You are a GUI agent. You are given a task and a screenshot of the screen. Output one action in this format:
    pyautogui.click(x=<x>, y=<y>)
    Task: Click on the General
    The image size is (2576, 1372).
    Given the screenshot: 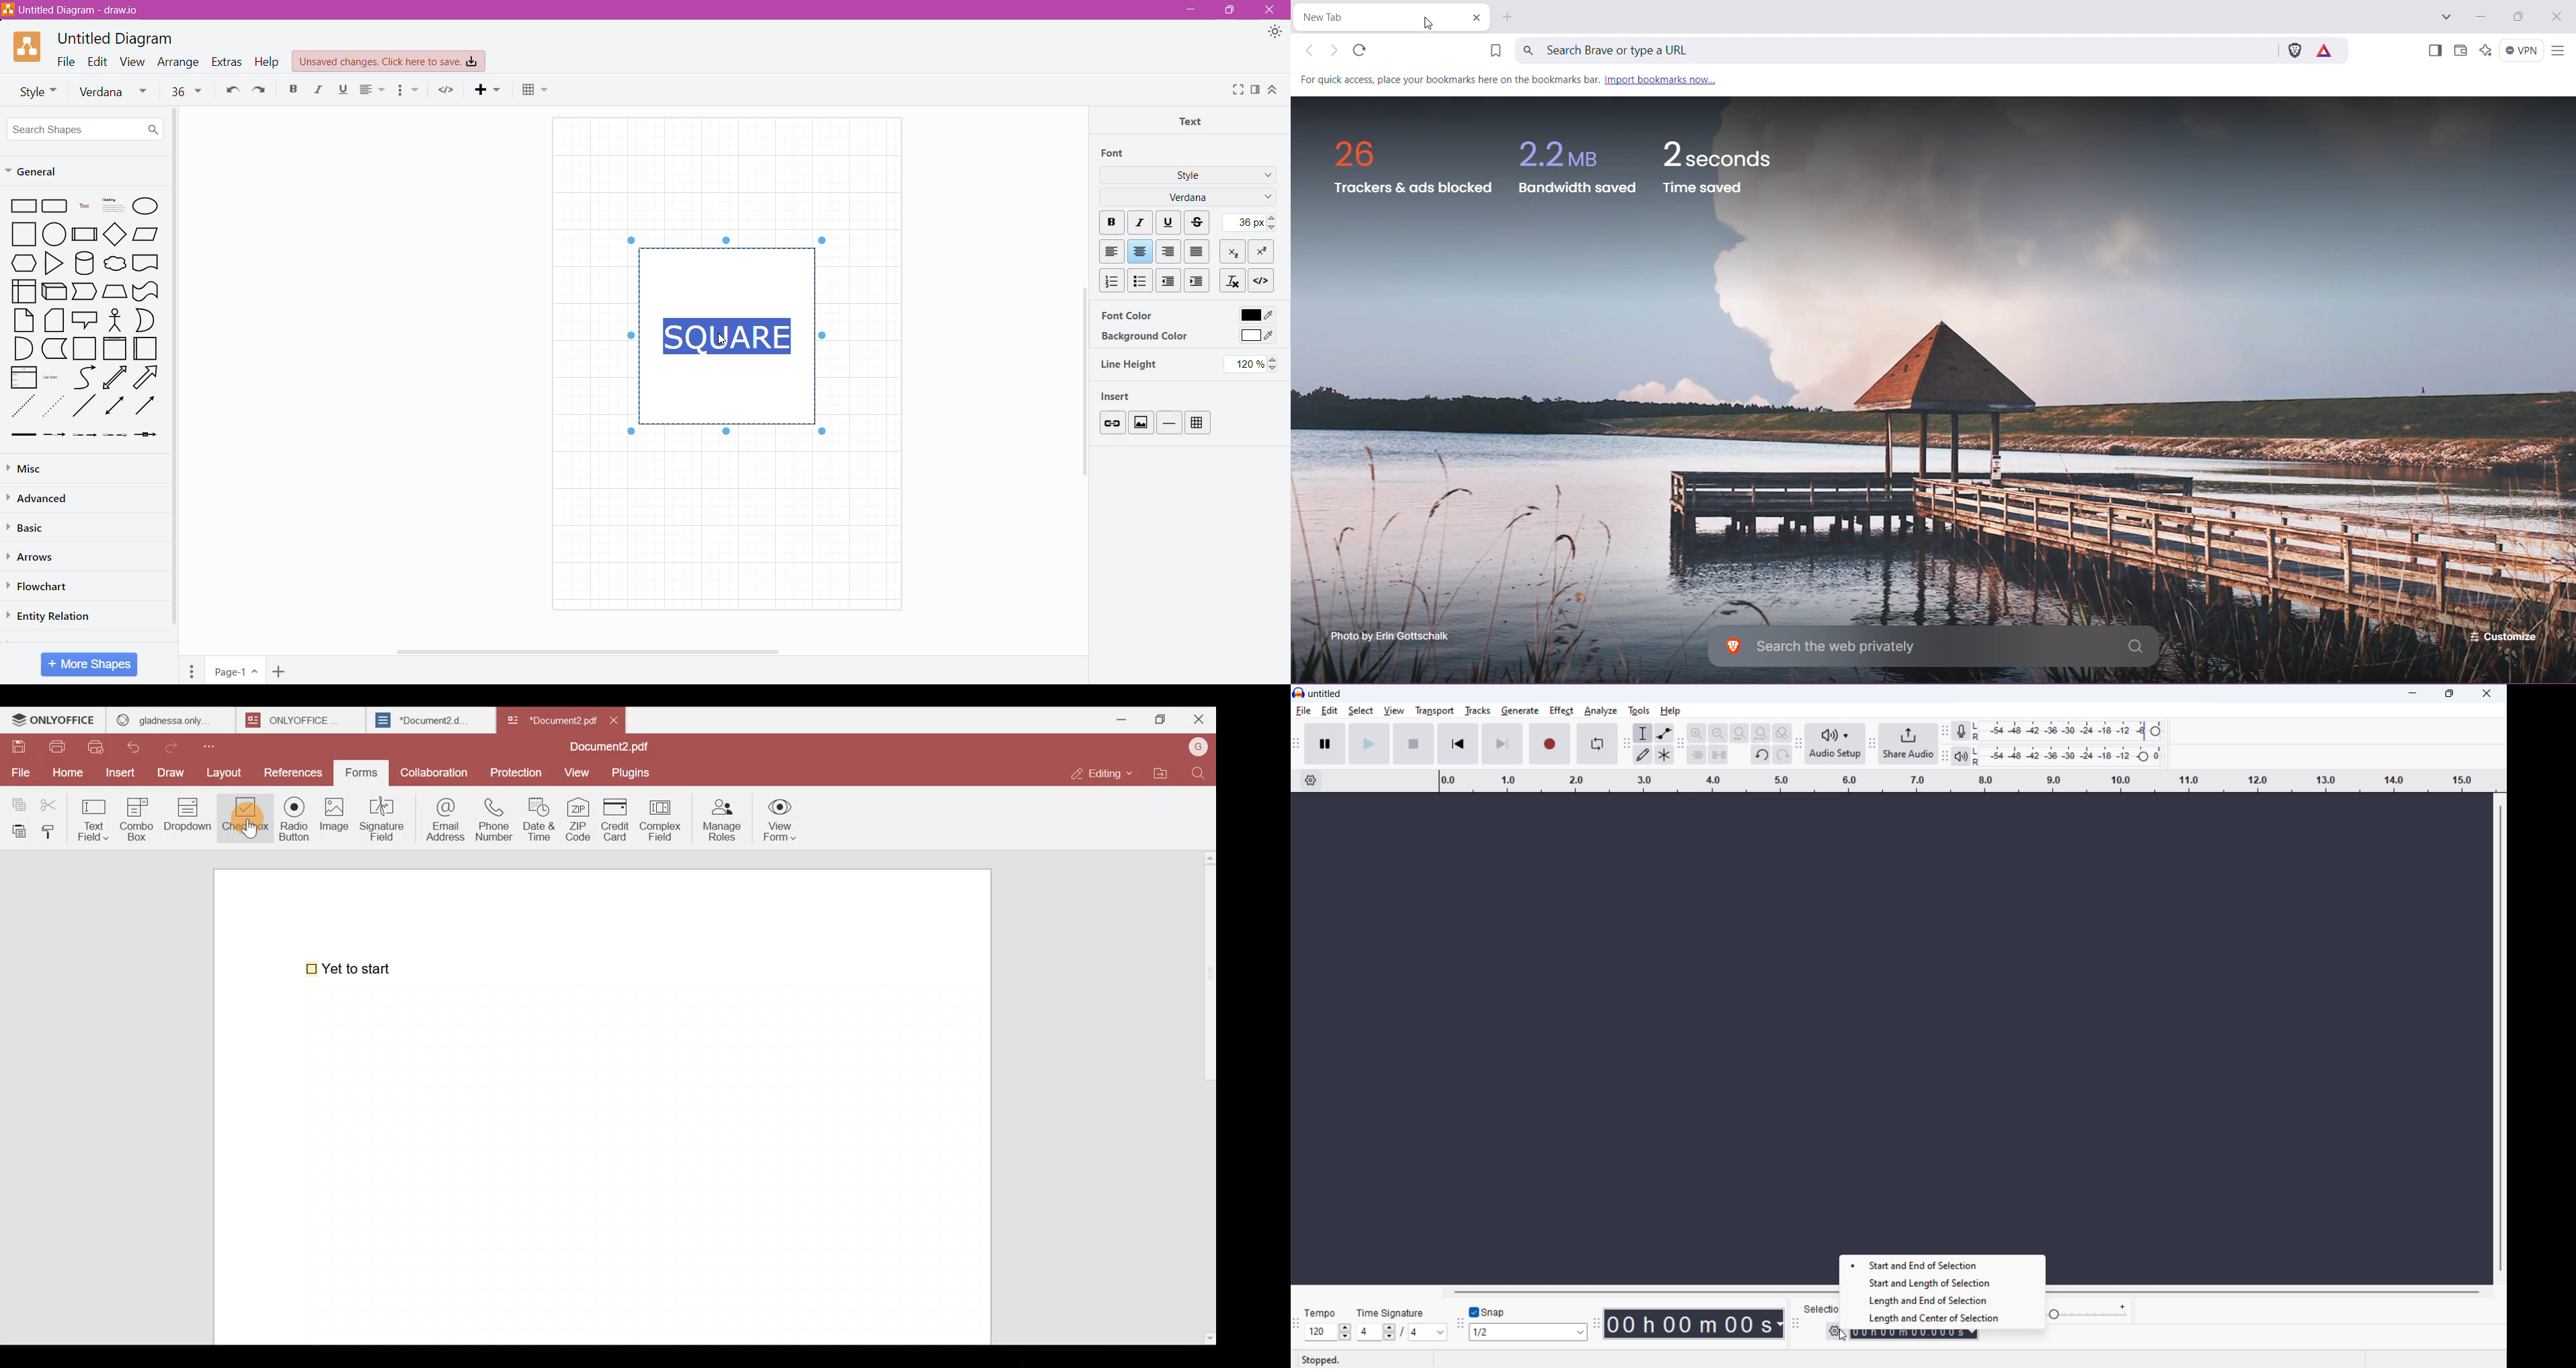 What is the action you would take?
    pyautogui.click(x=38, y=172)
    